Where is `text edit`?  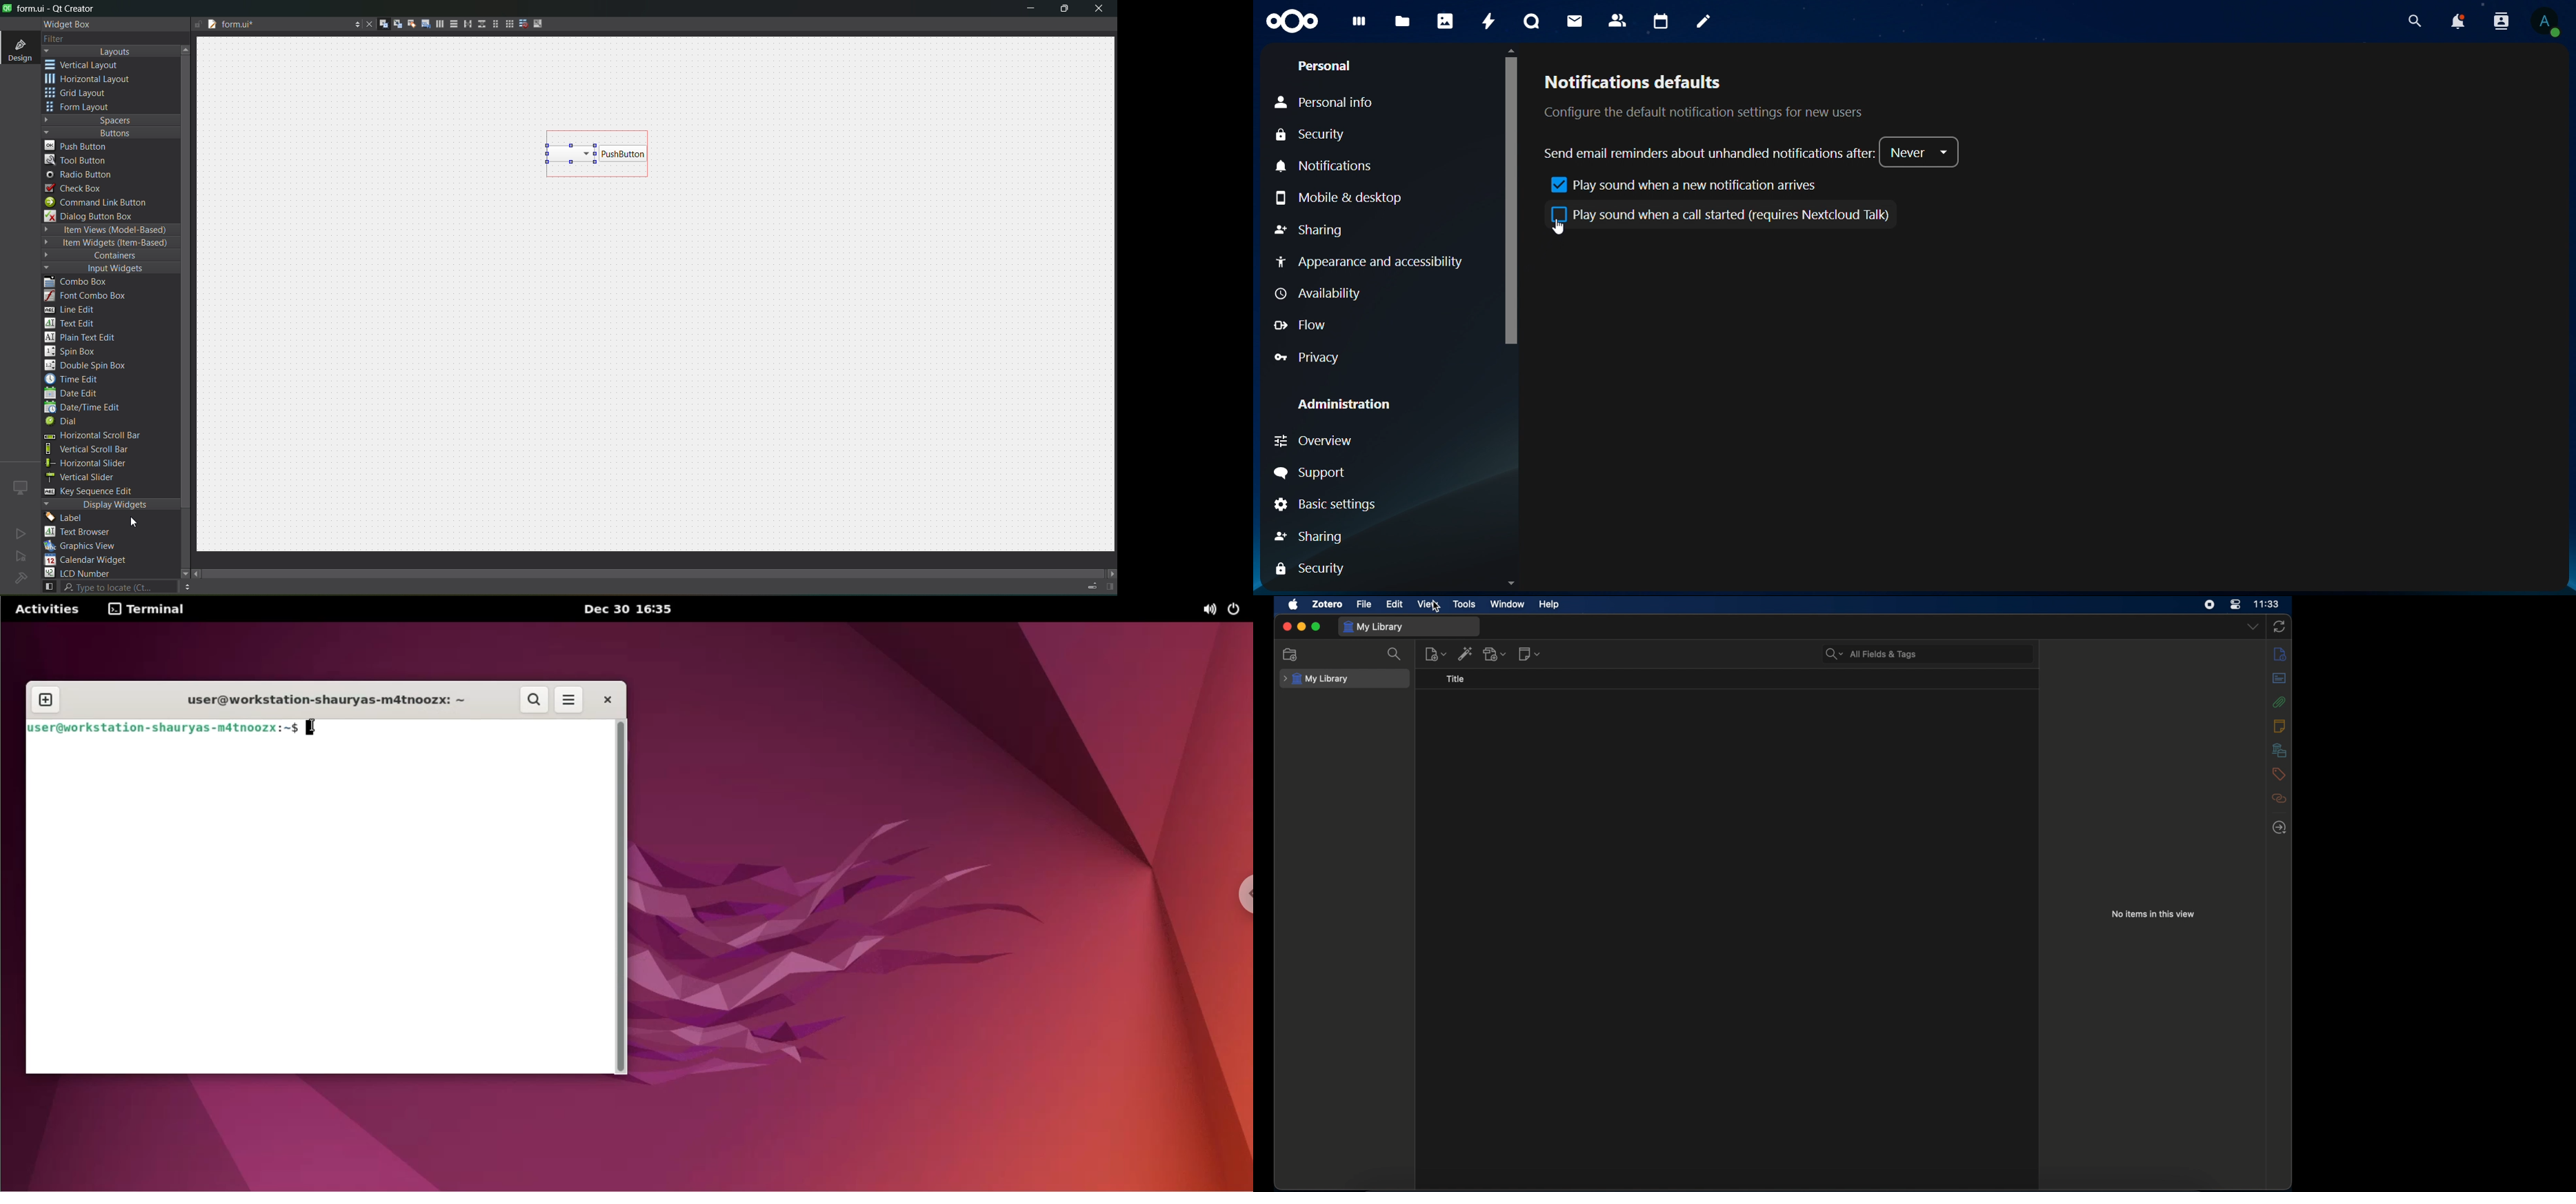
text edit is located at coordinates (73, 322).